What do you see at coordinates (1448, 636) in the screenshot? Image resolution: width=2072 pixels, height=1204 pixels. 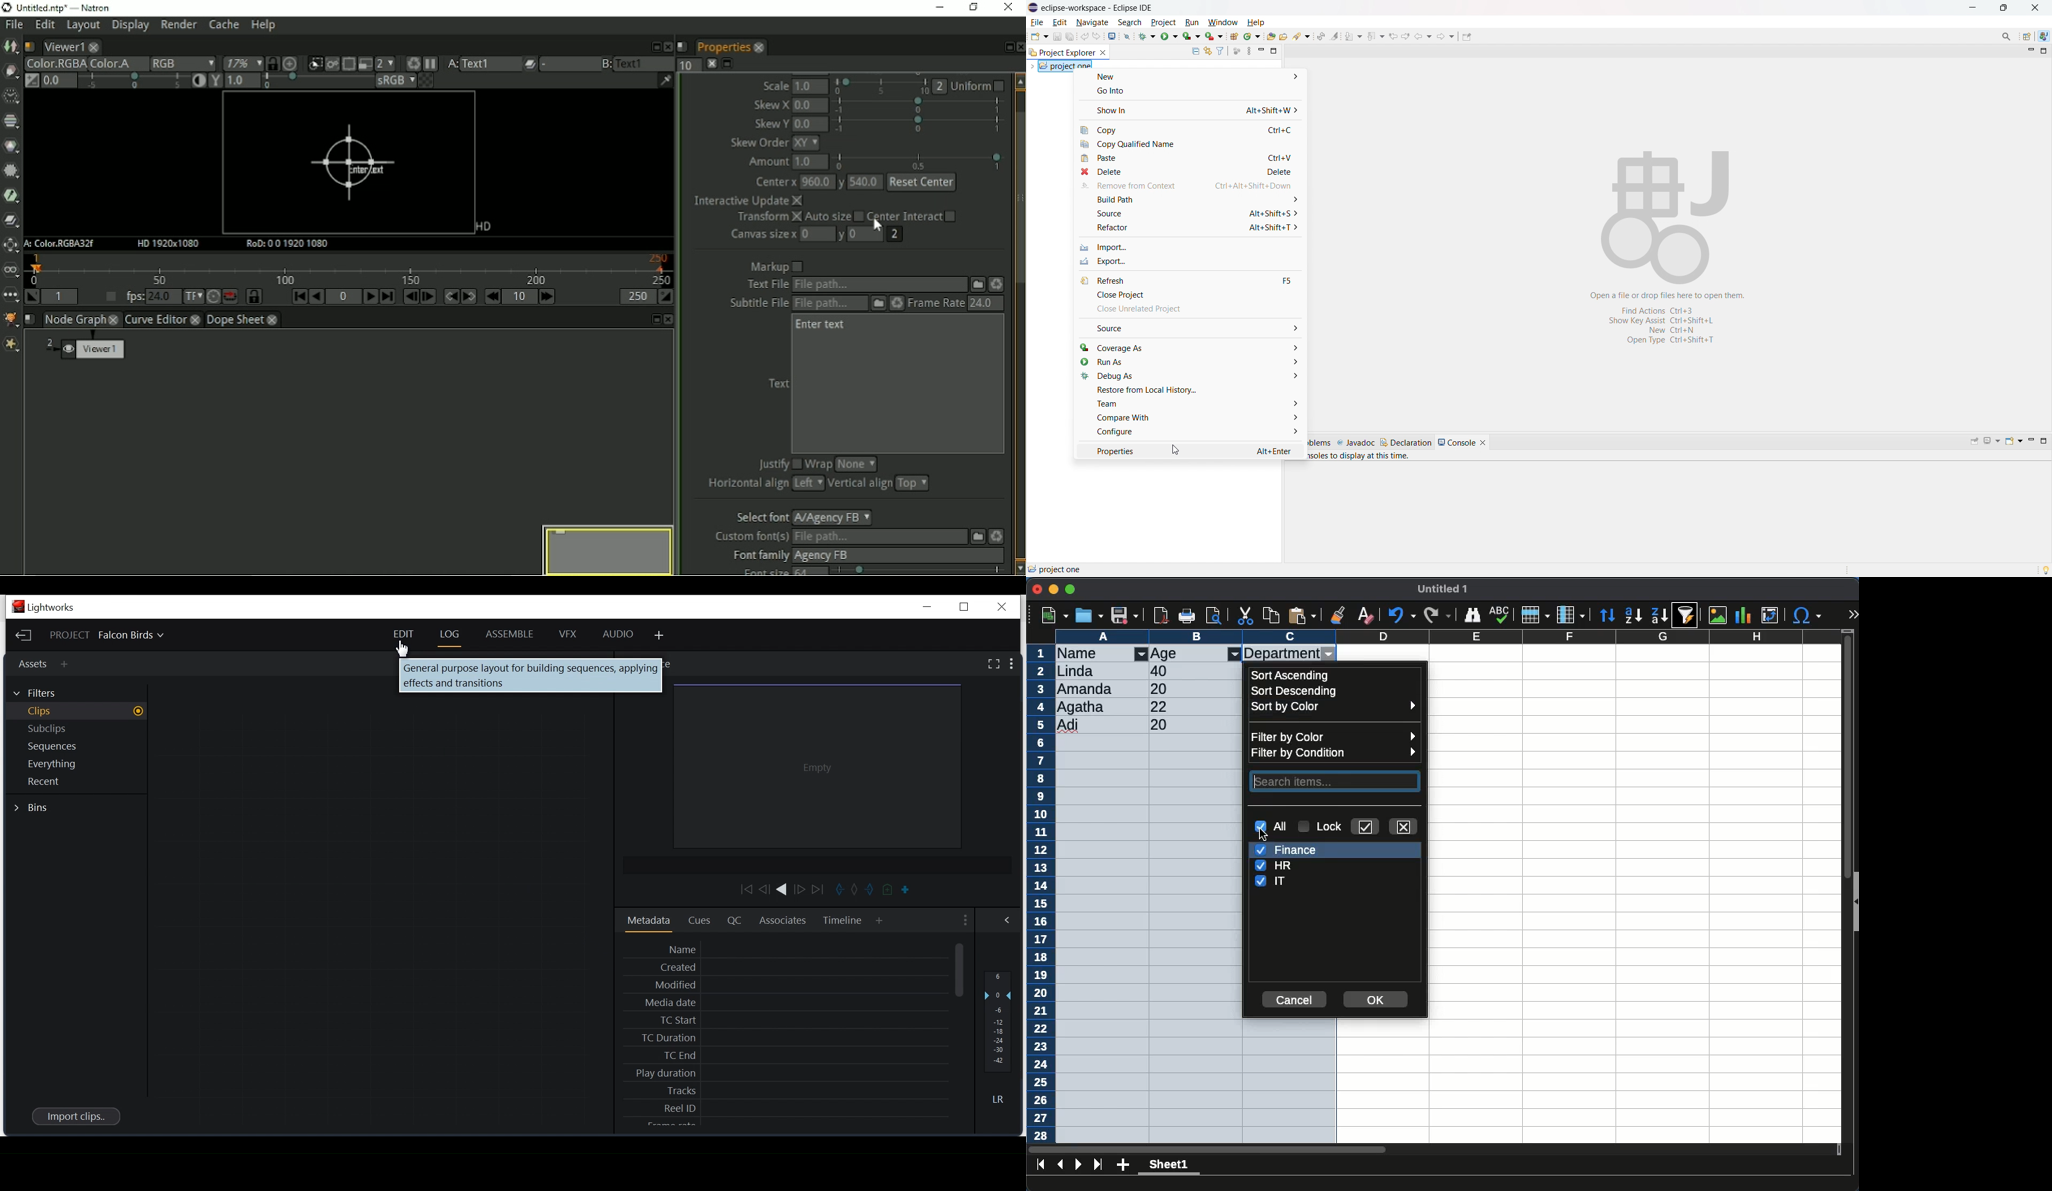 I see `columns` at bounding box center [1448, 636].